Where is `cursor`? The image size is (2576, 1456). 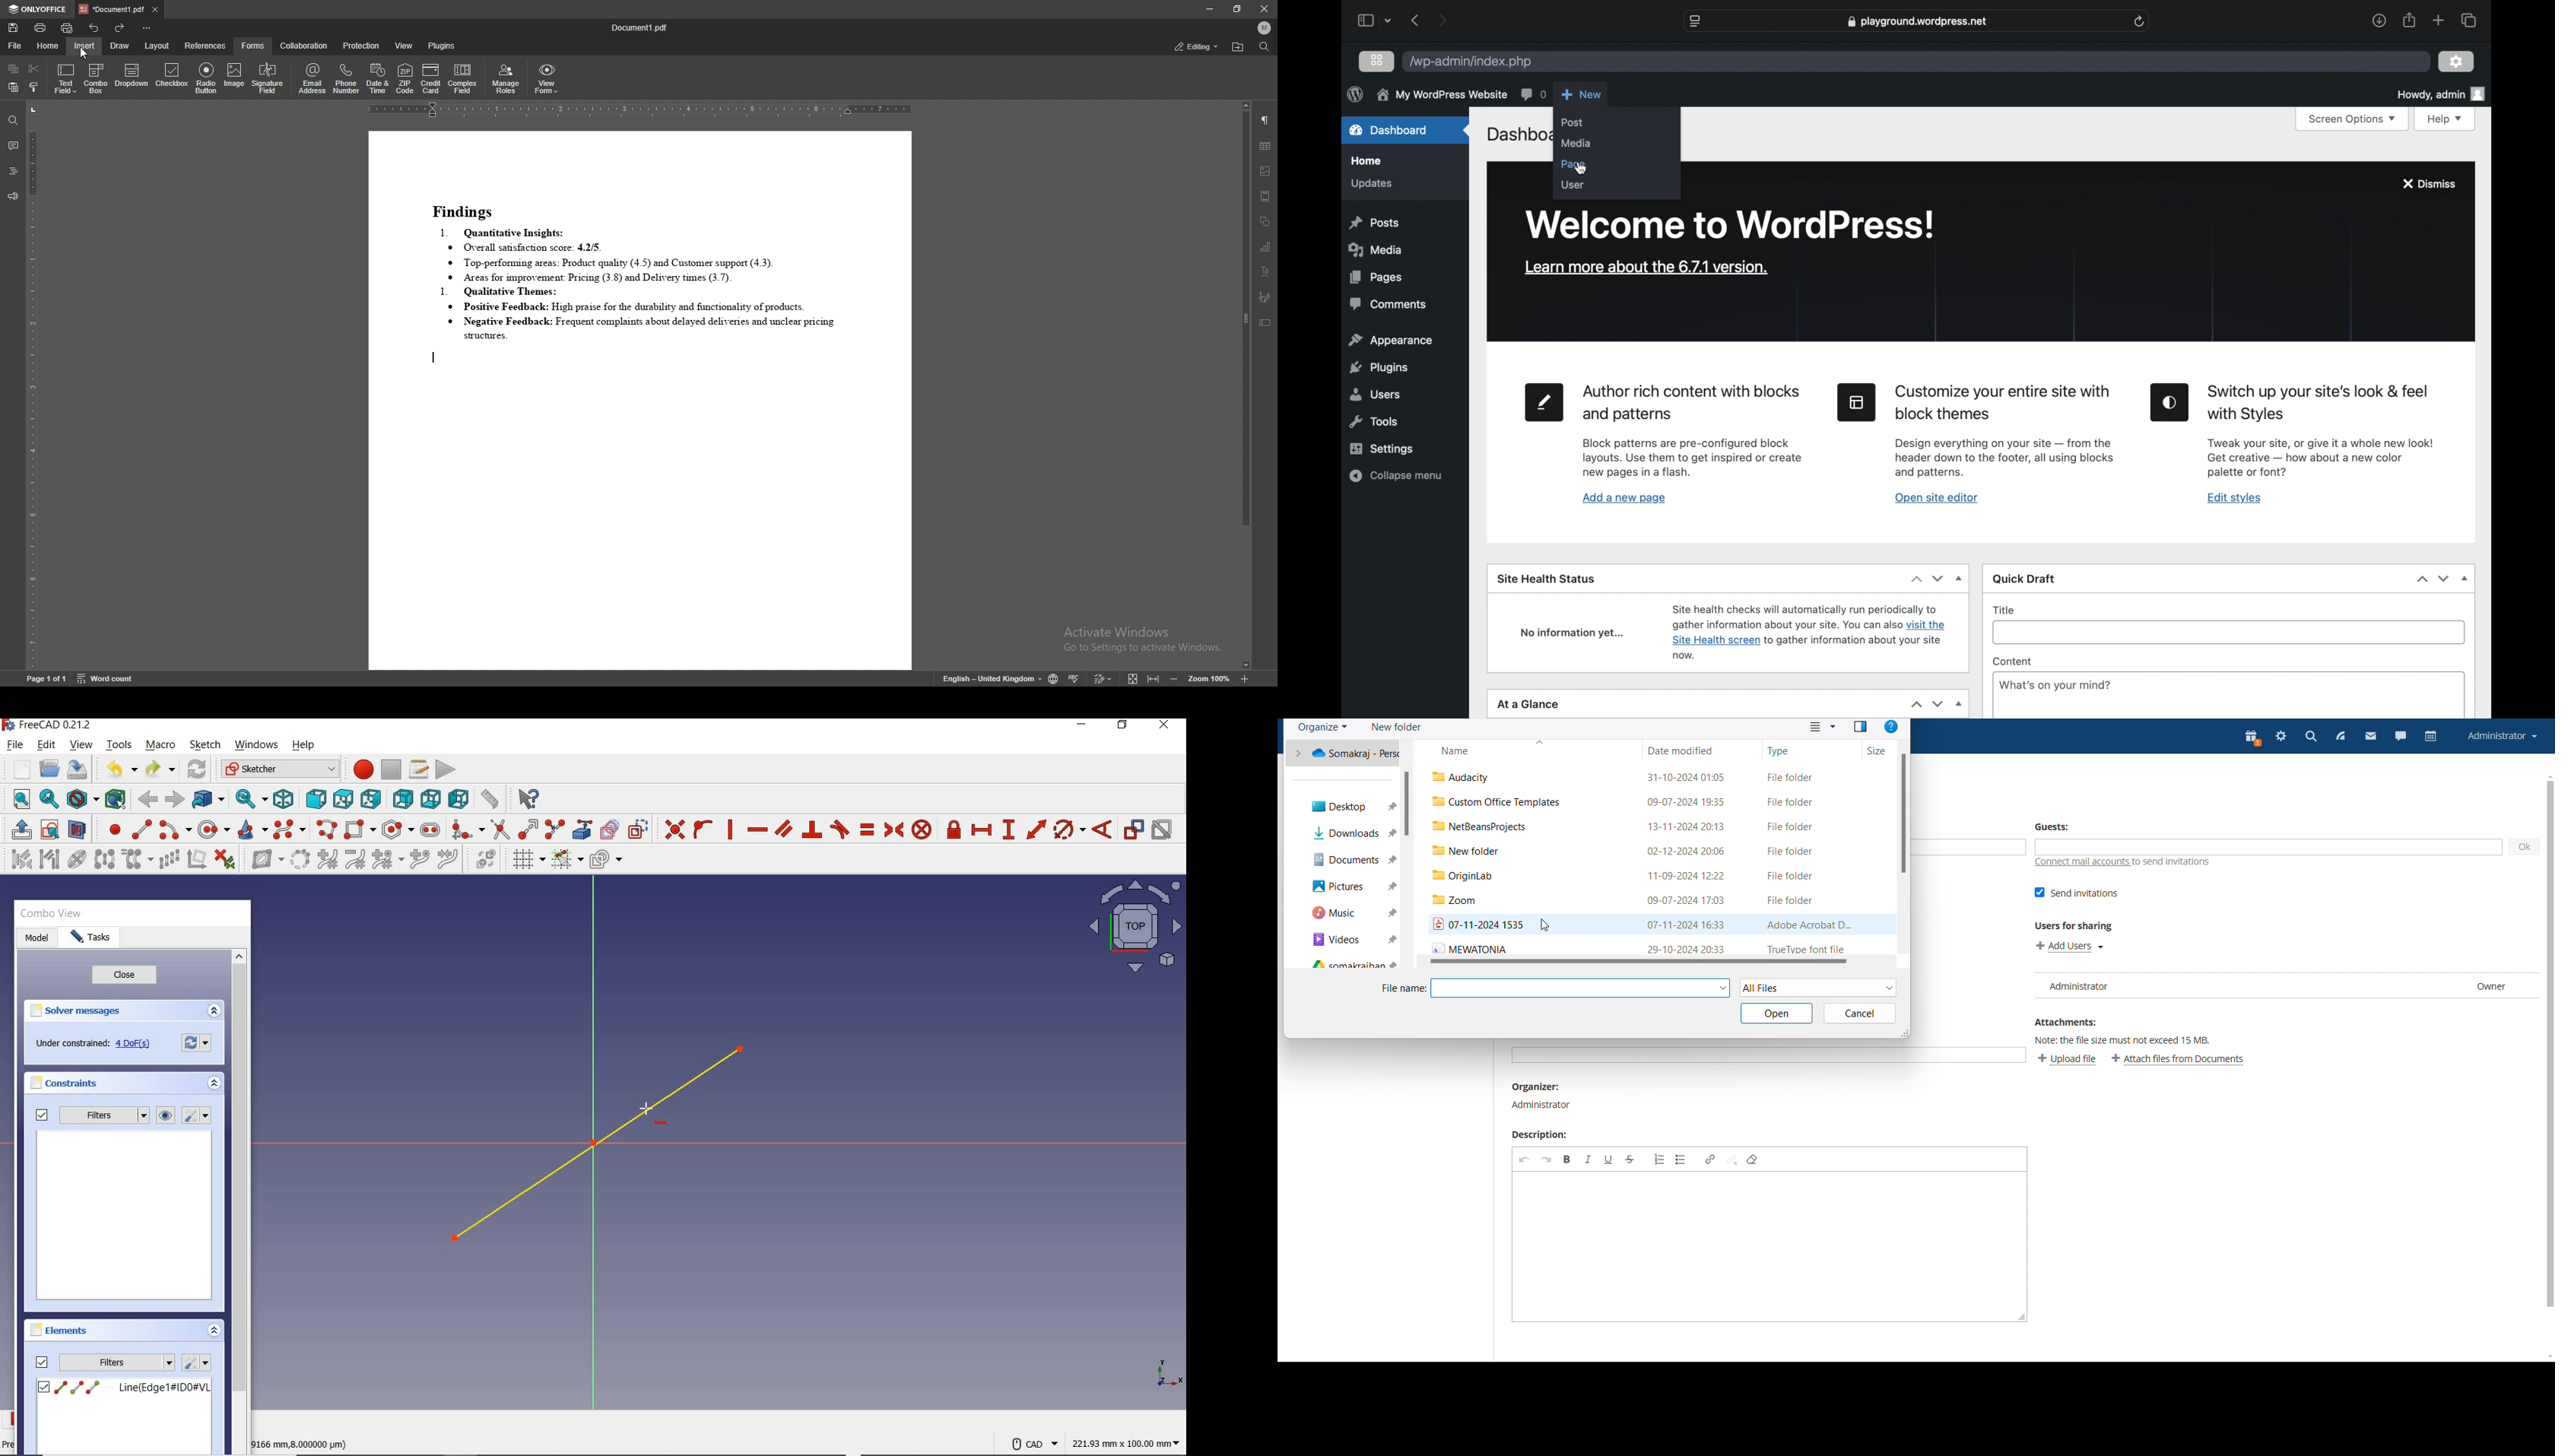
cursor is located at coordinates (87, 52).